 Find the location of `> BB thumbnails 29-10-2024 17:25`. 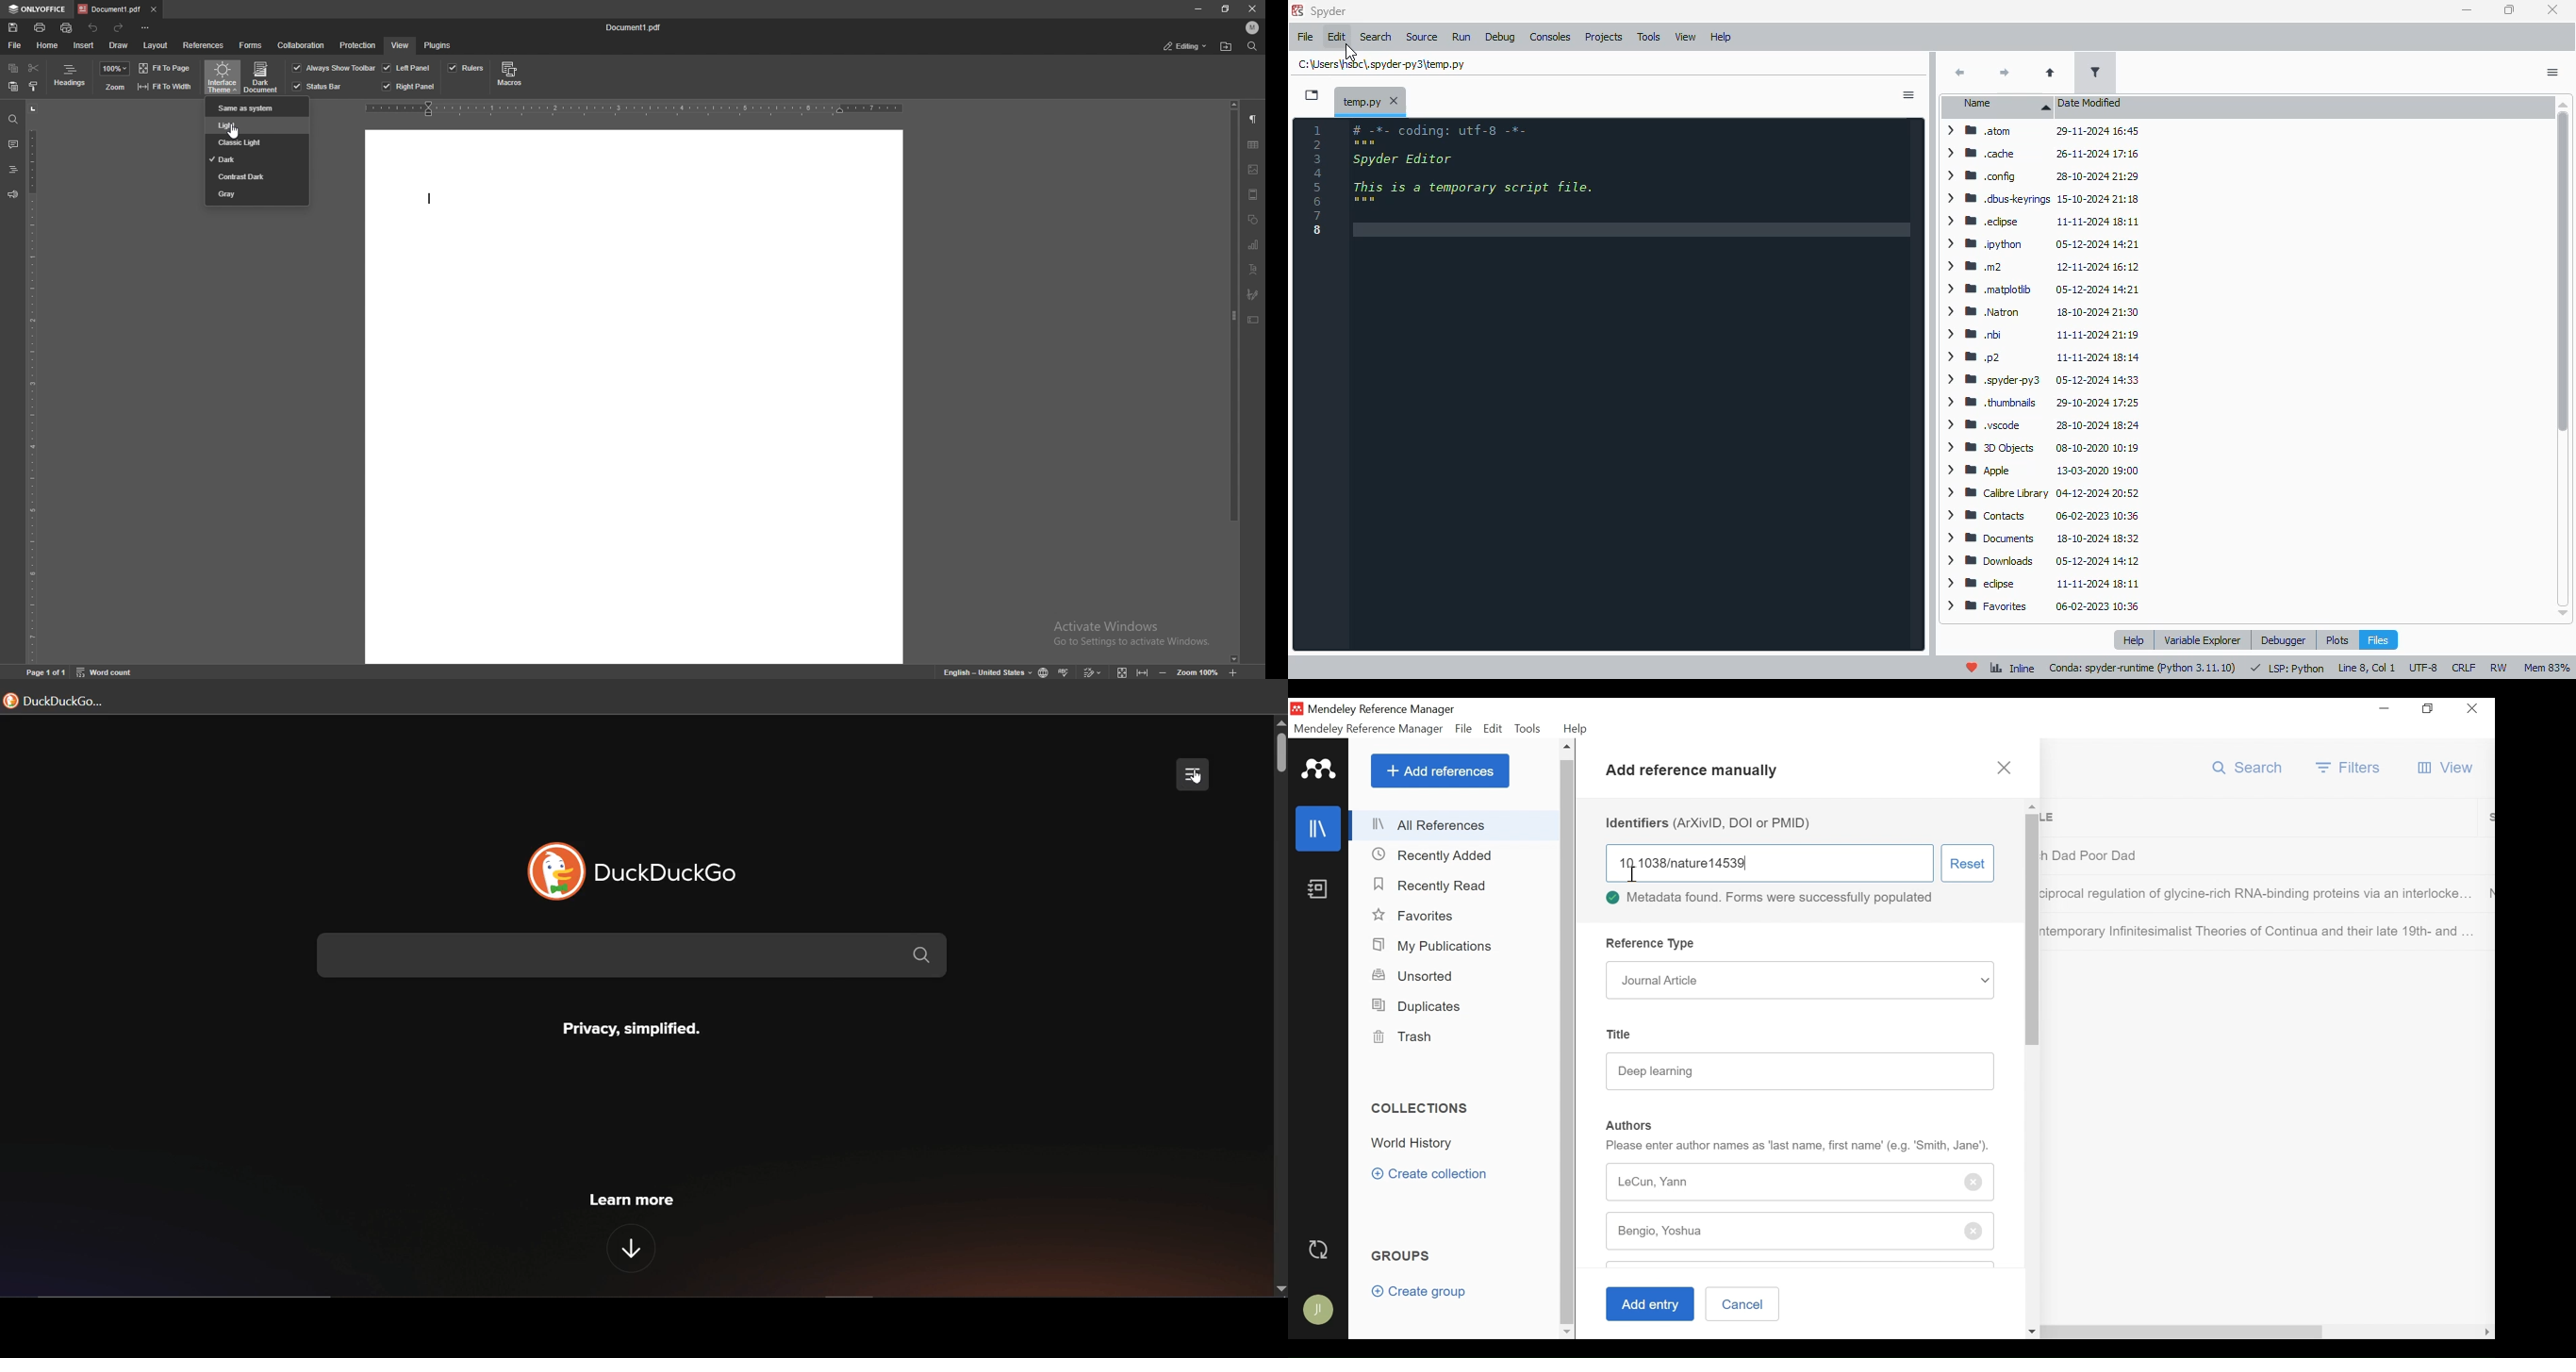

> BB thumbnails 29-10-2024 17:25 is located at coordinates (2042, 403).